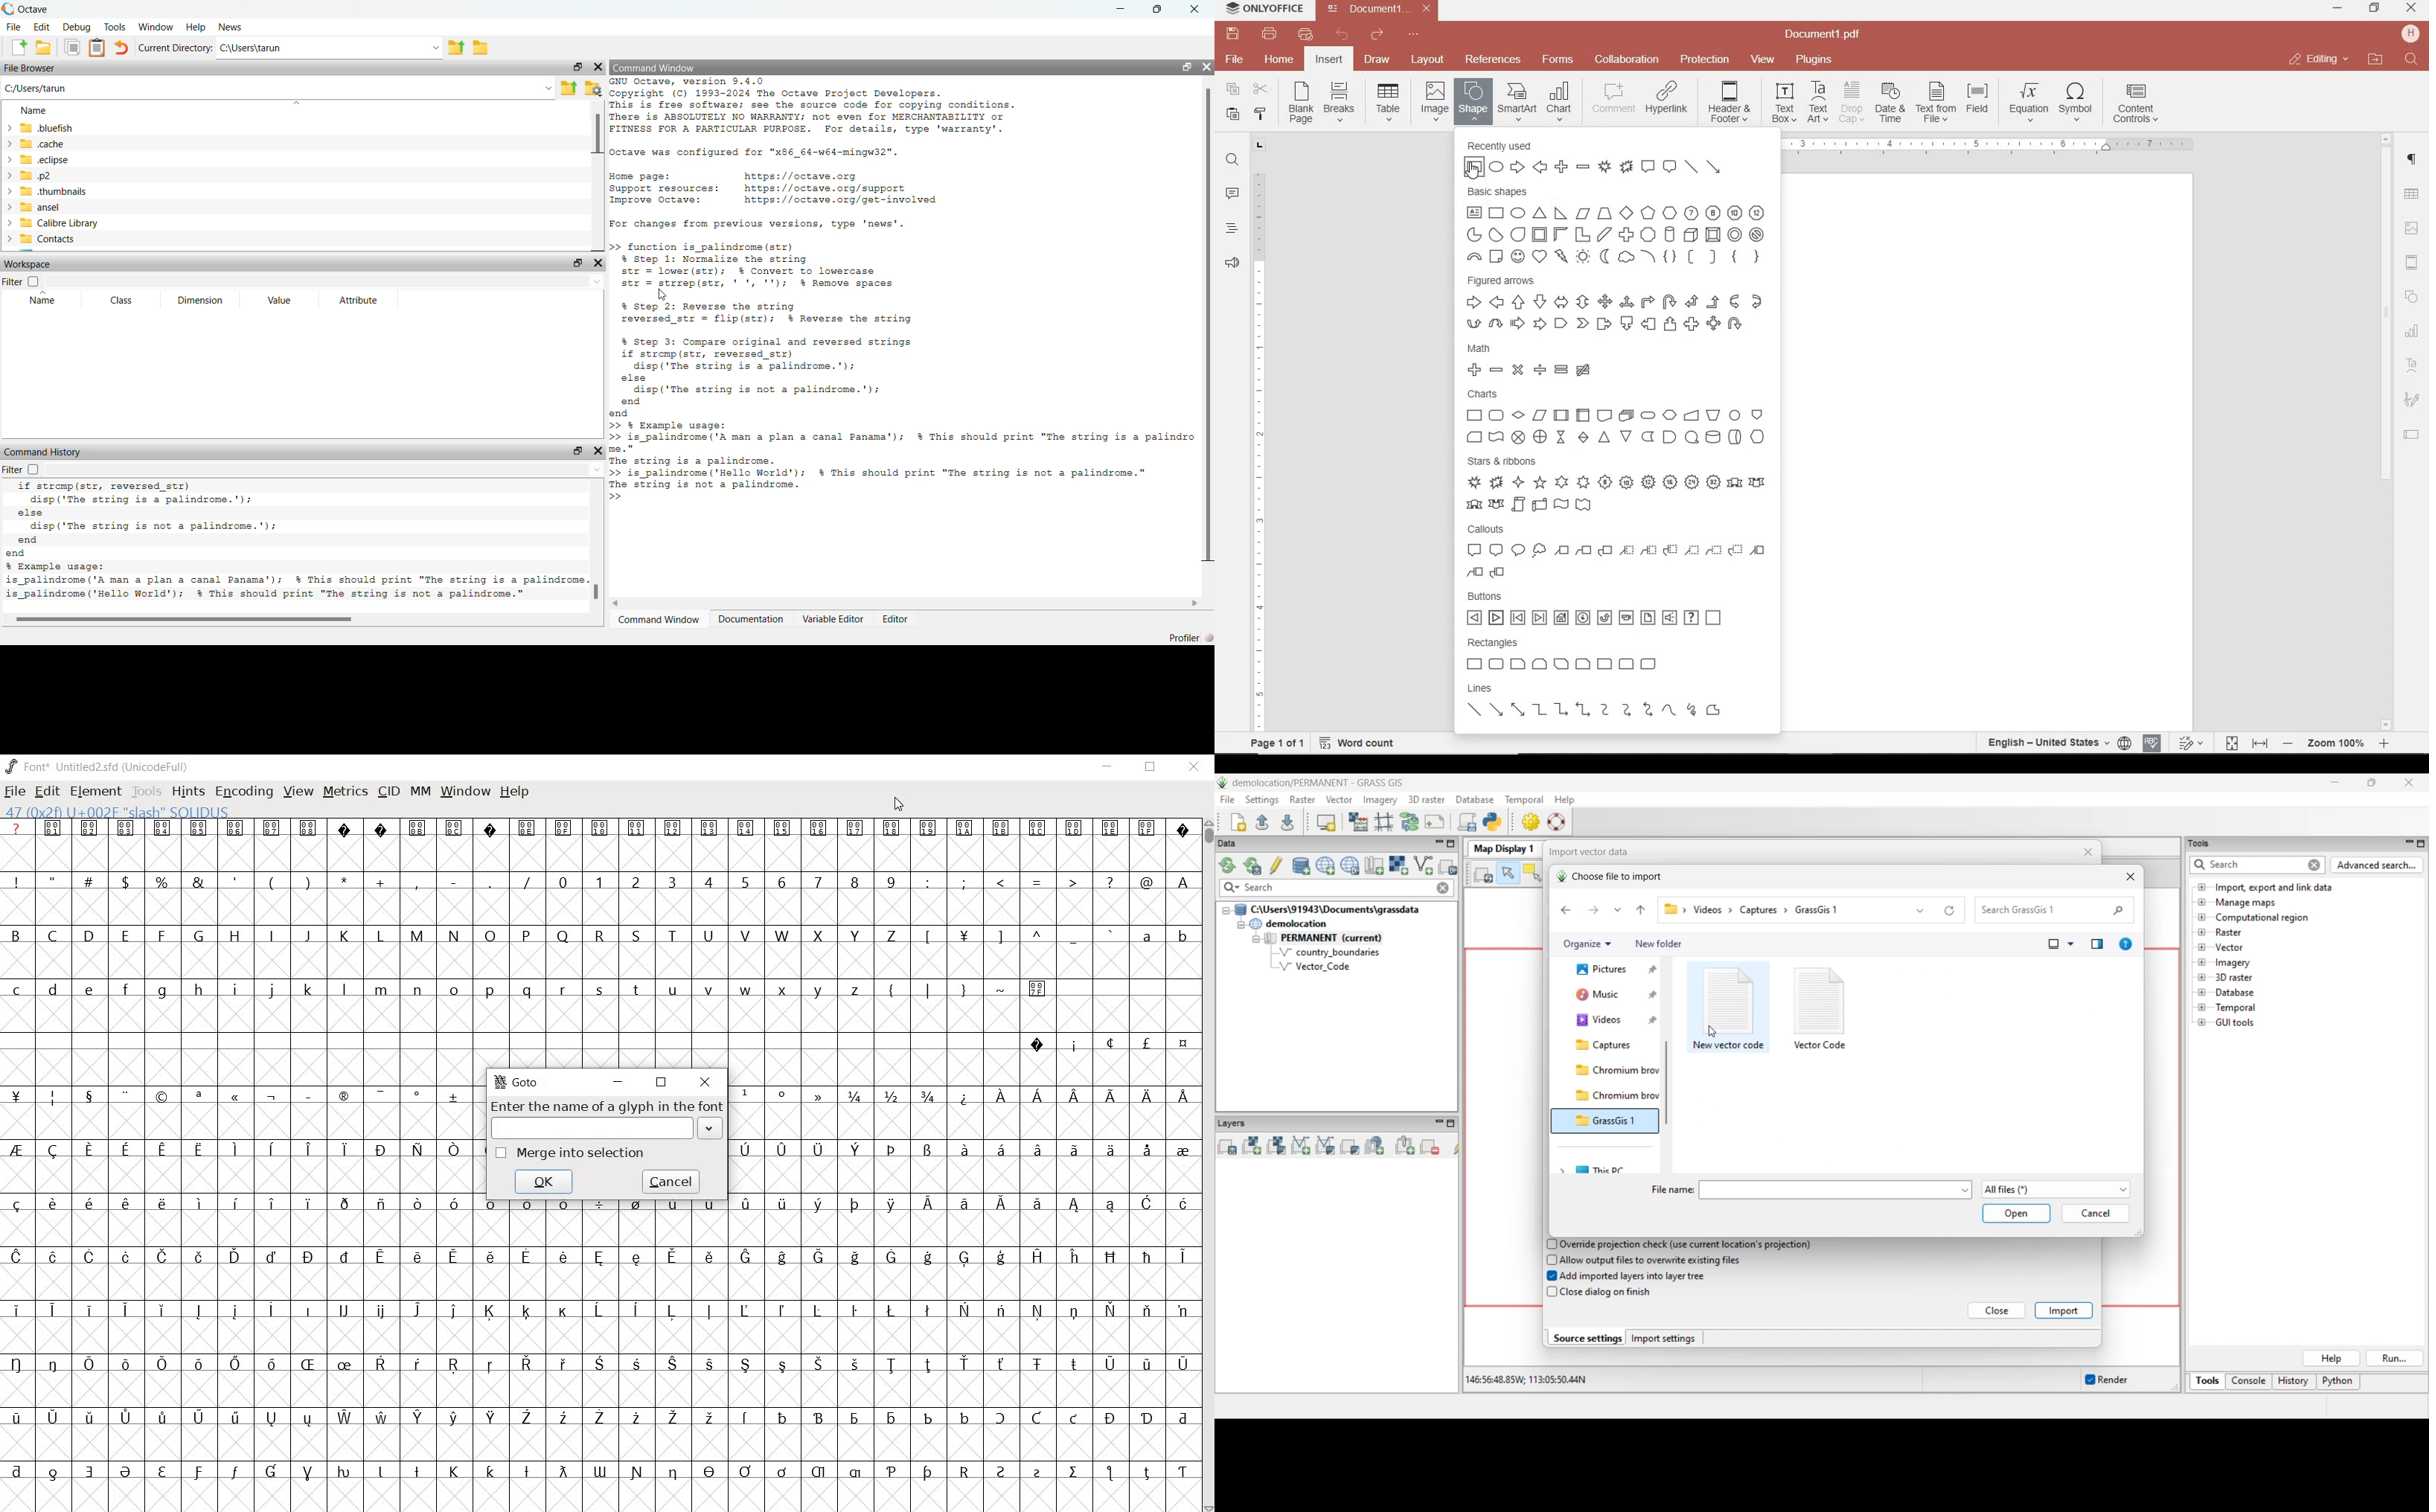 The height and width of the screenshot is (1512, 2436). I want to click on empty cells, so click(959, 1122).